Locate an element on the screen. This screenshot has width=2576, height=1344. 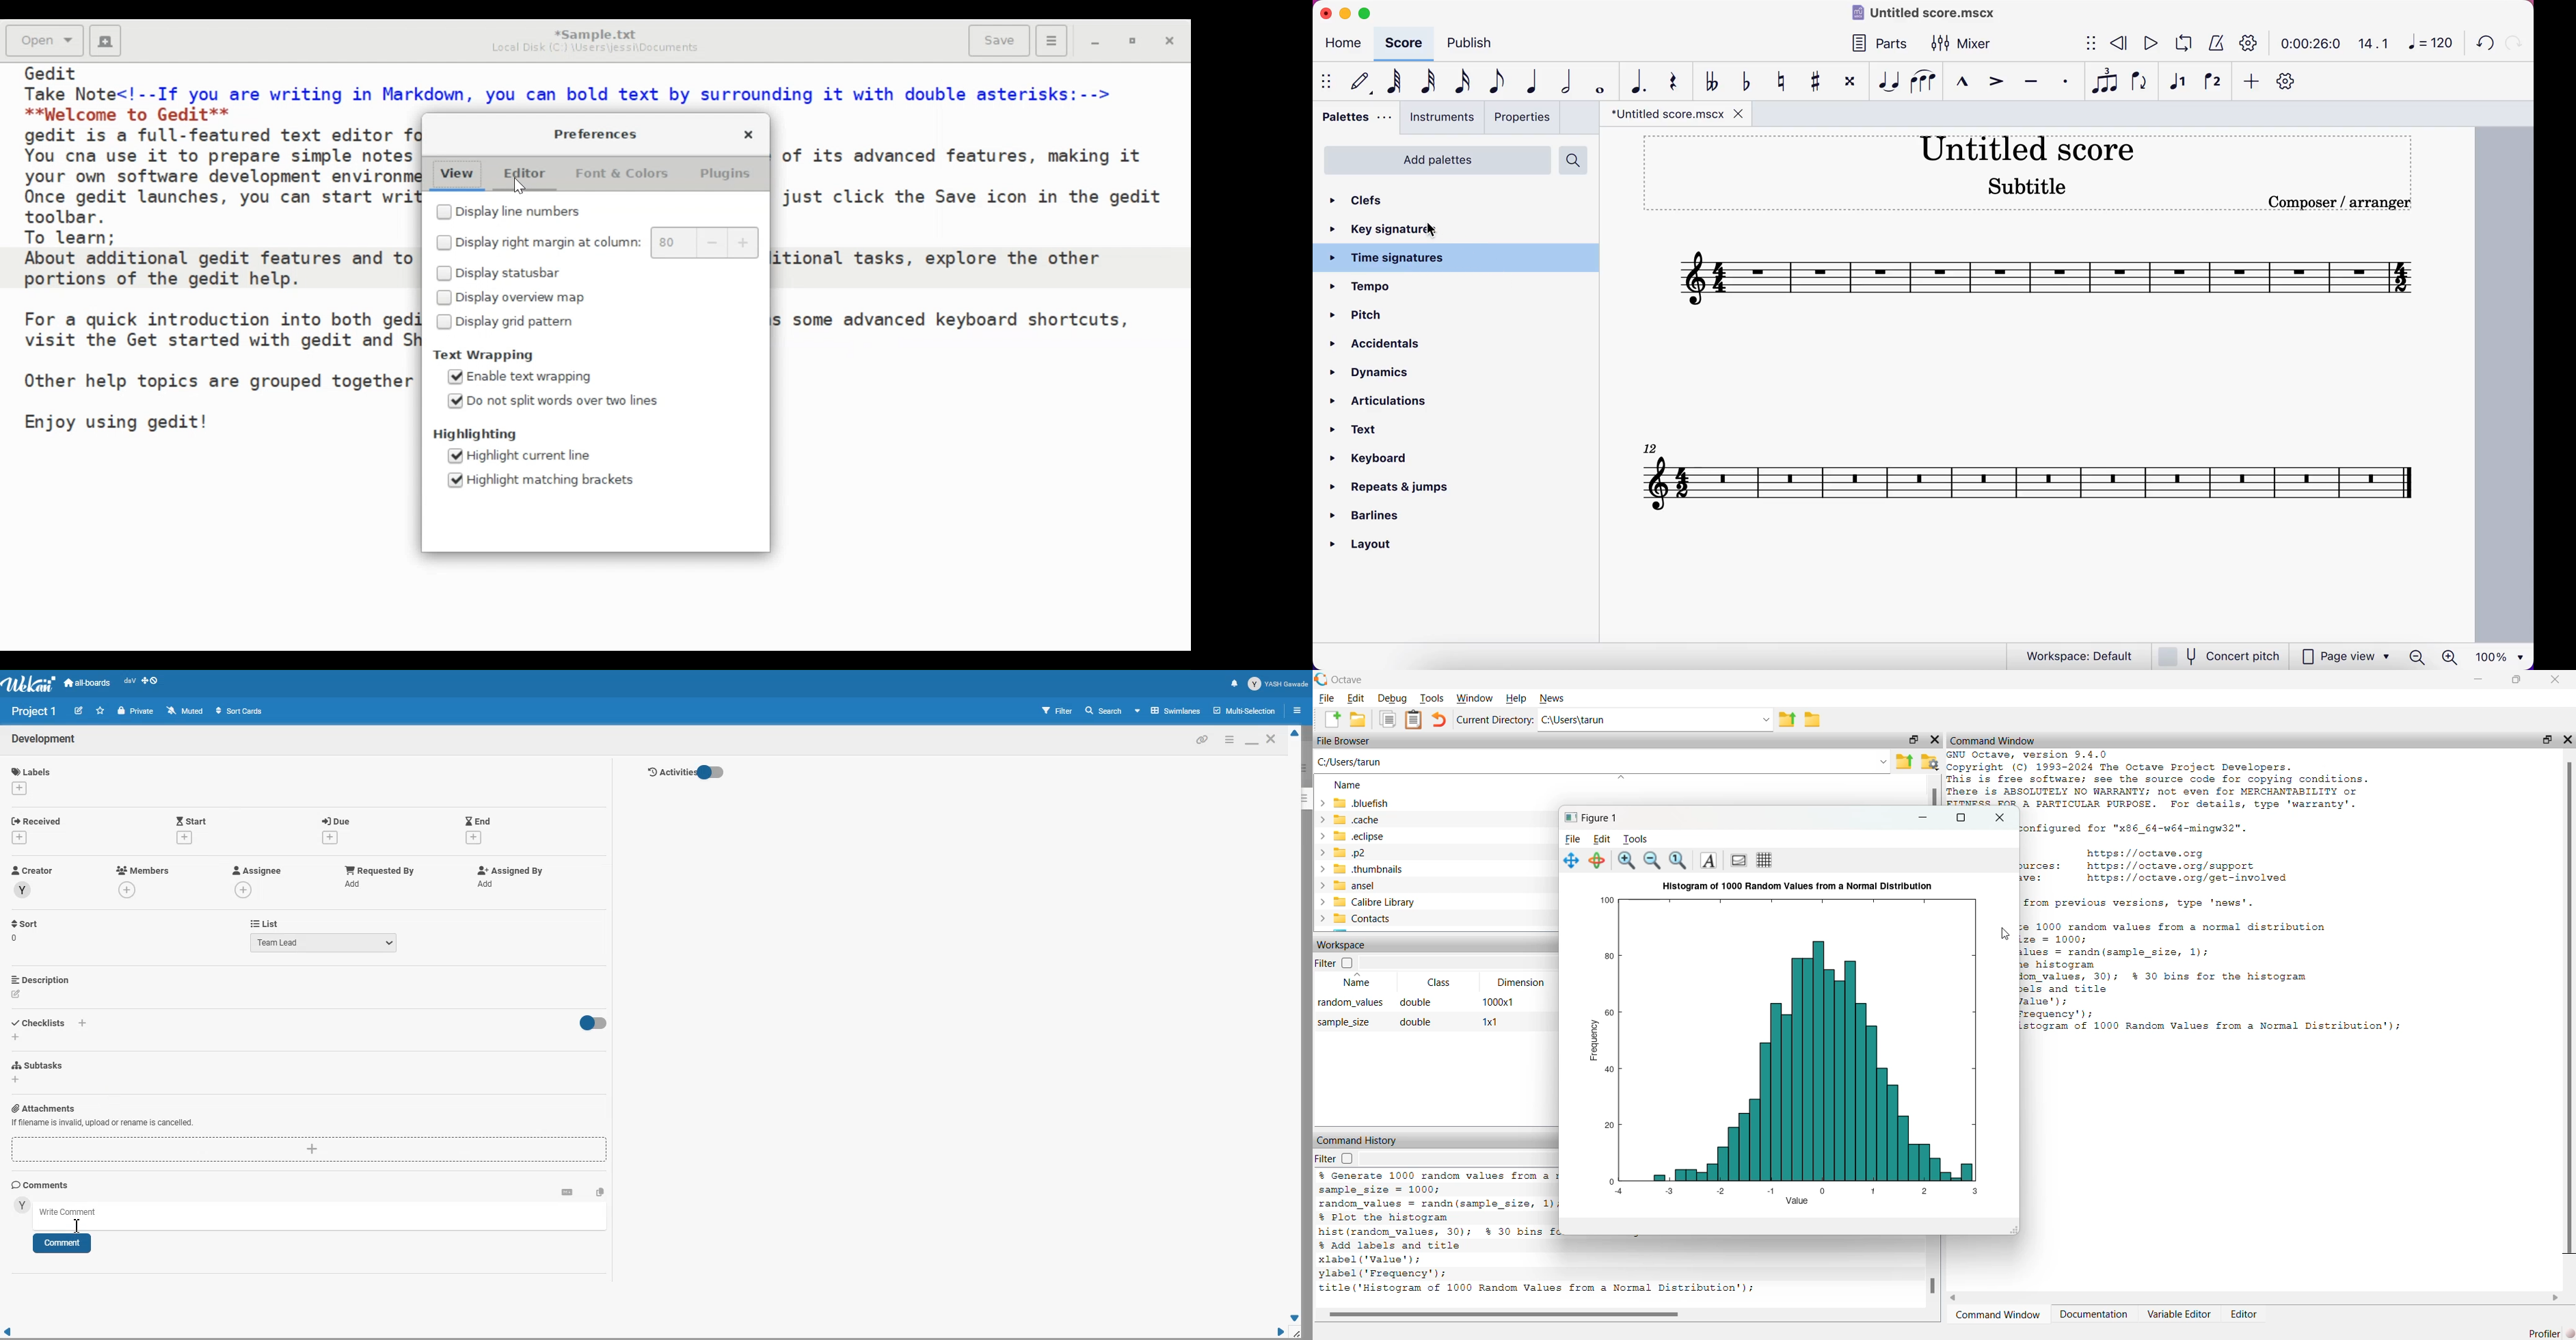
Text is located at coordinates (35, 711).